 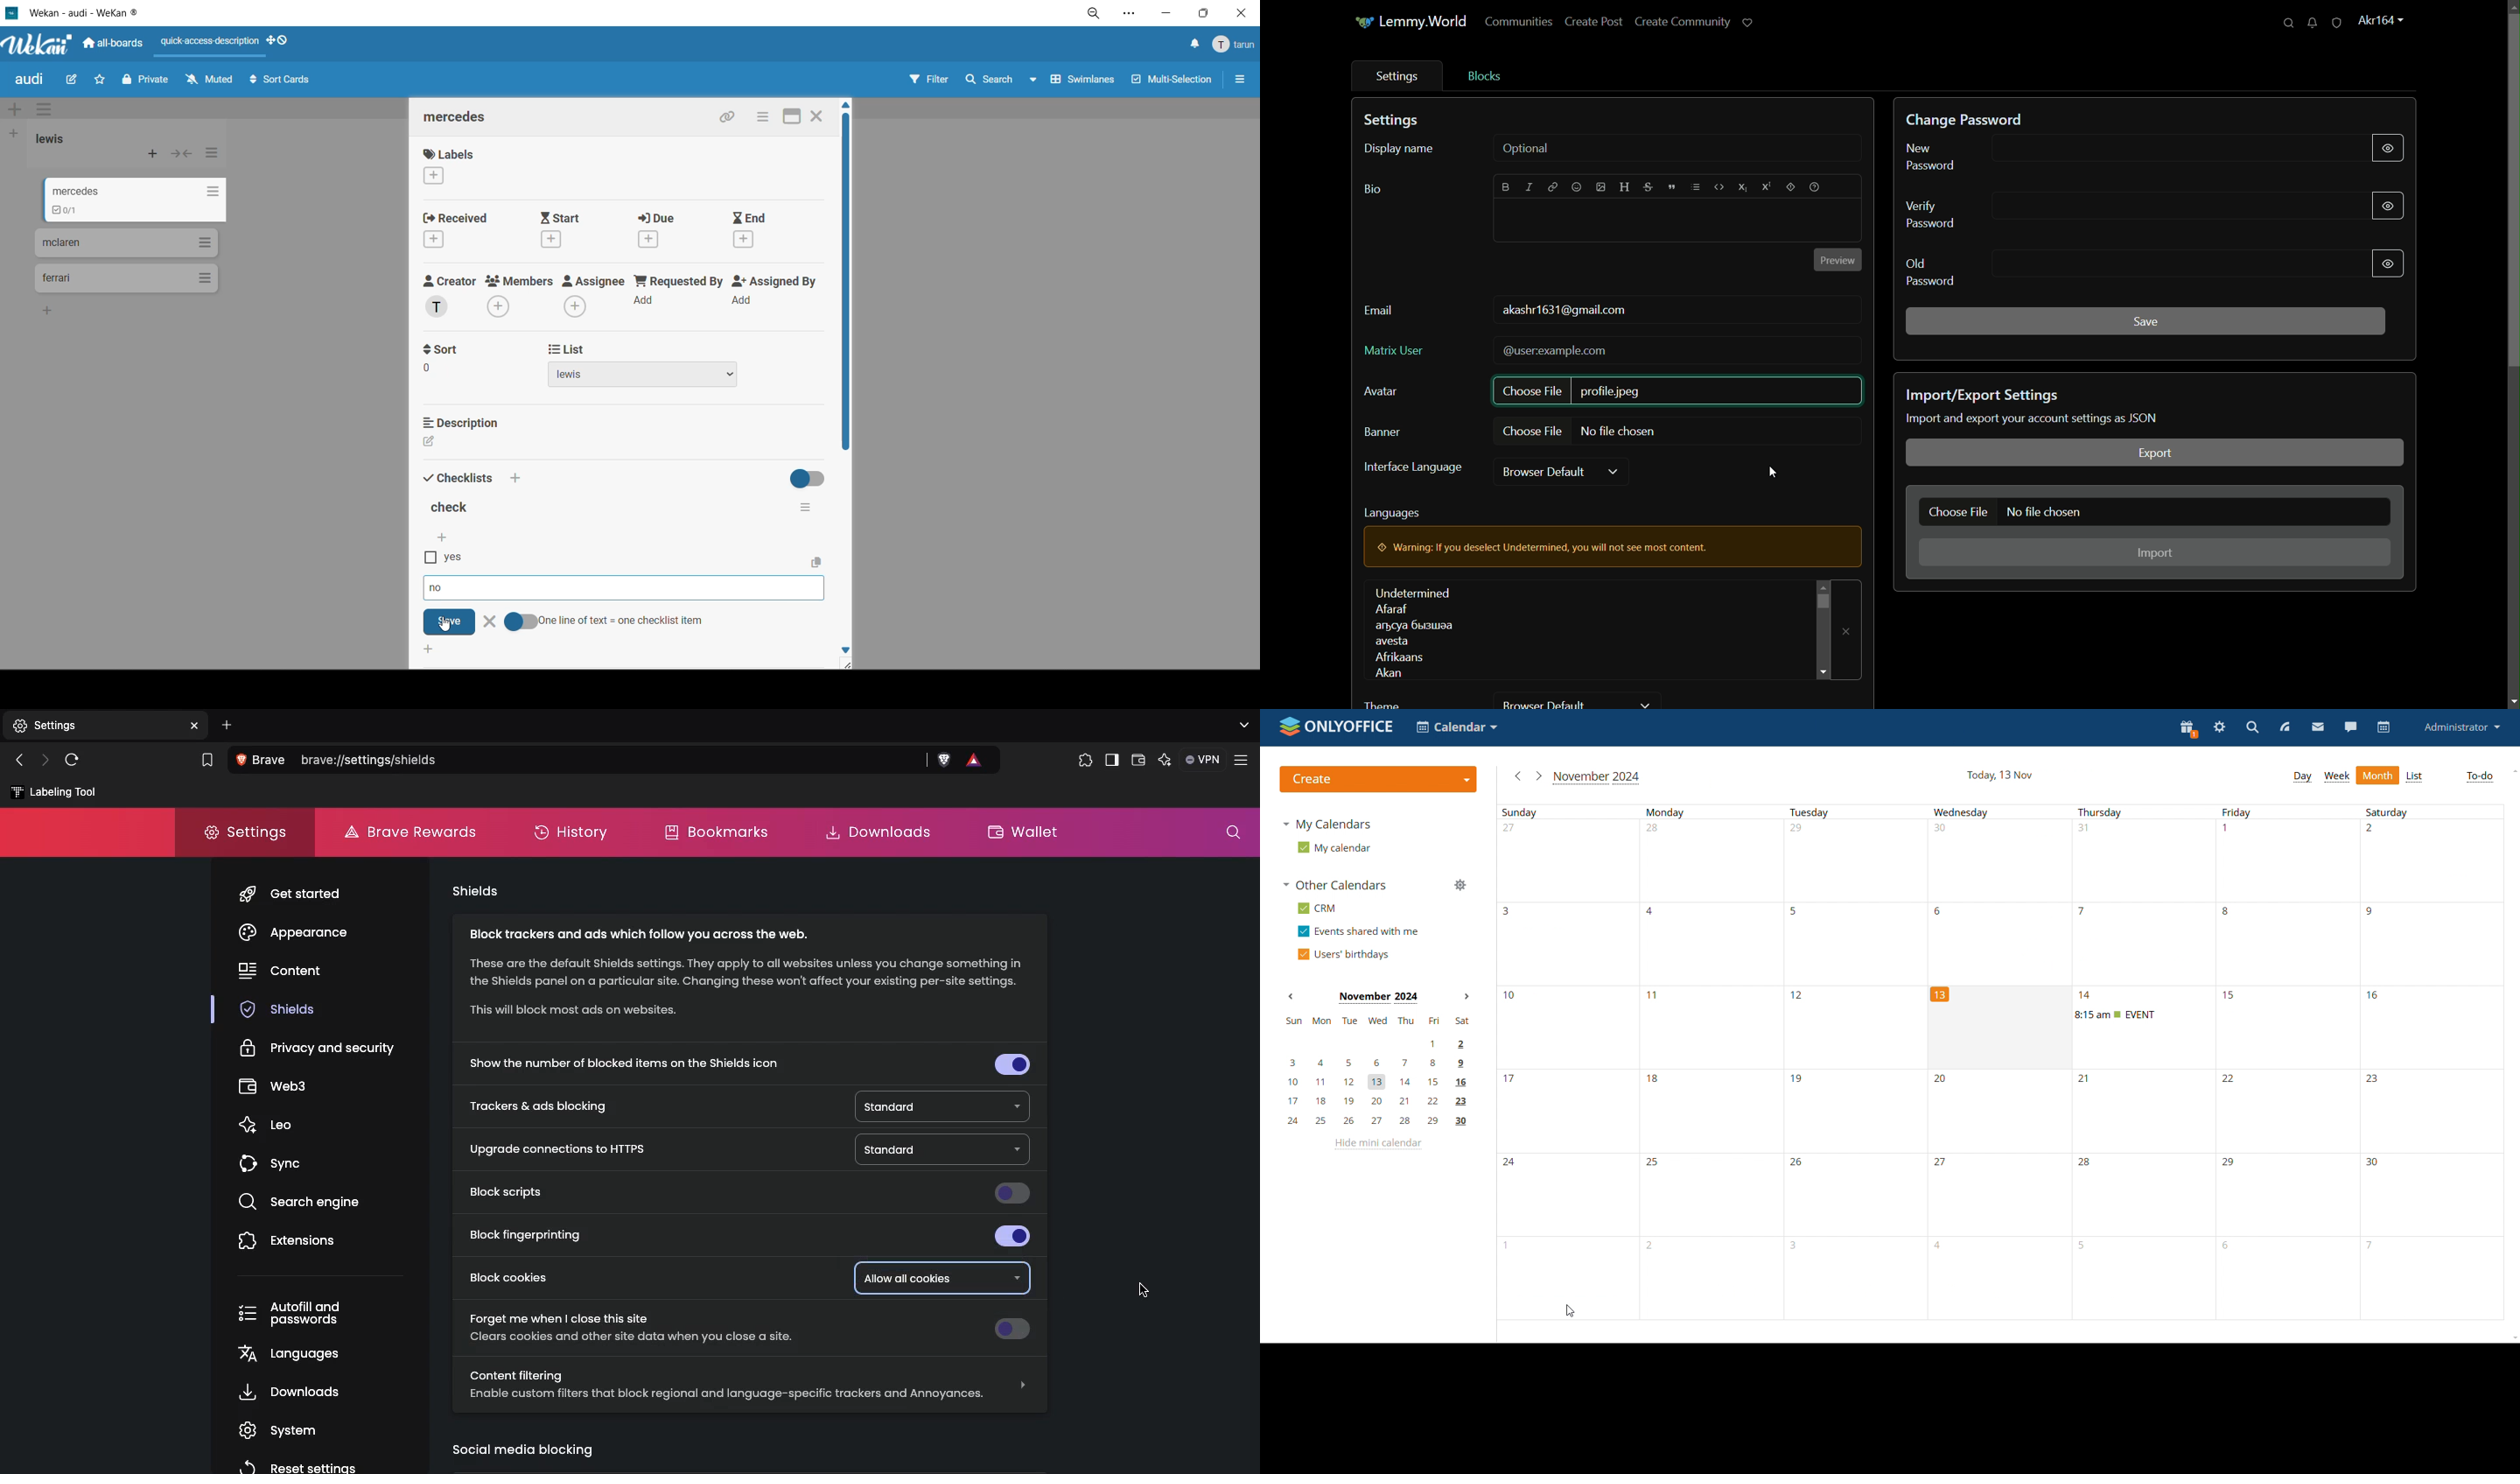 I want to click on old password input bar, so click(x=2169, y=265).